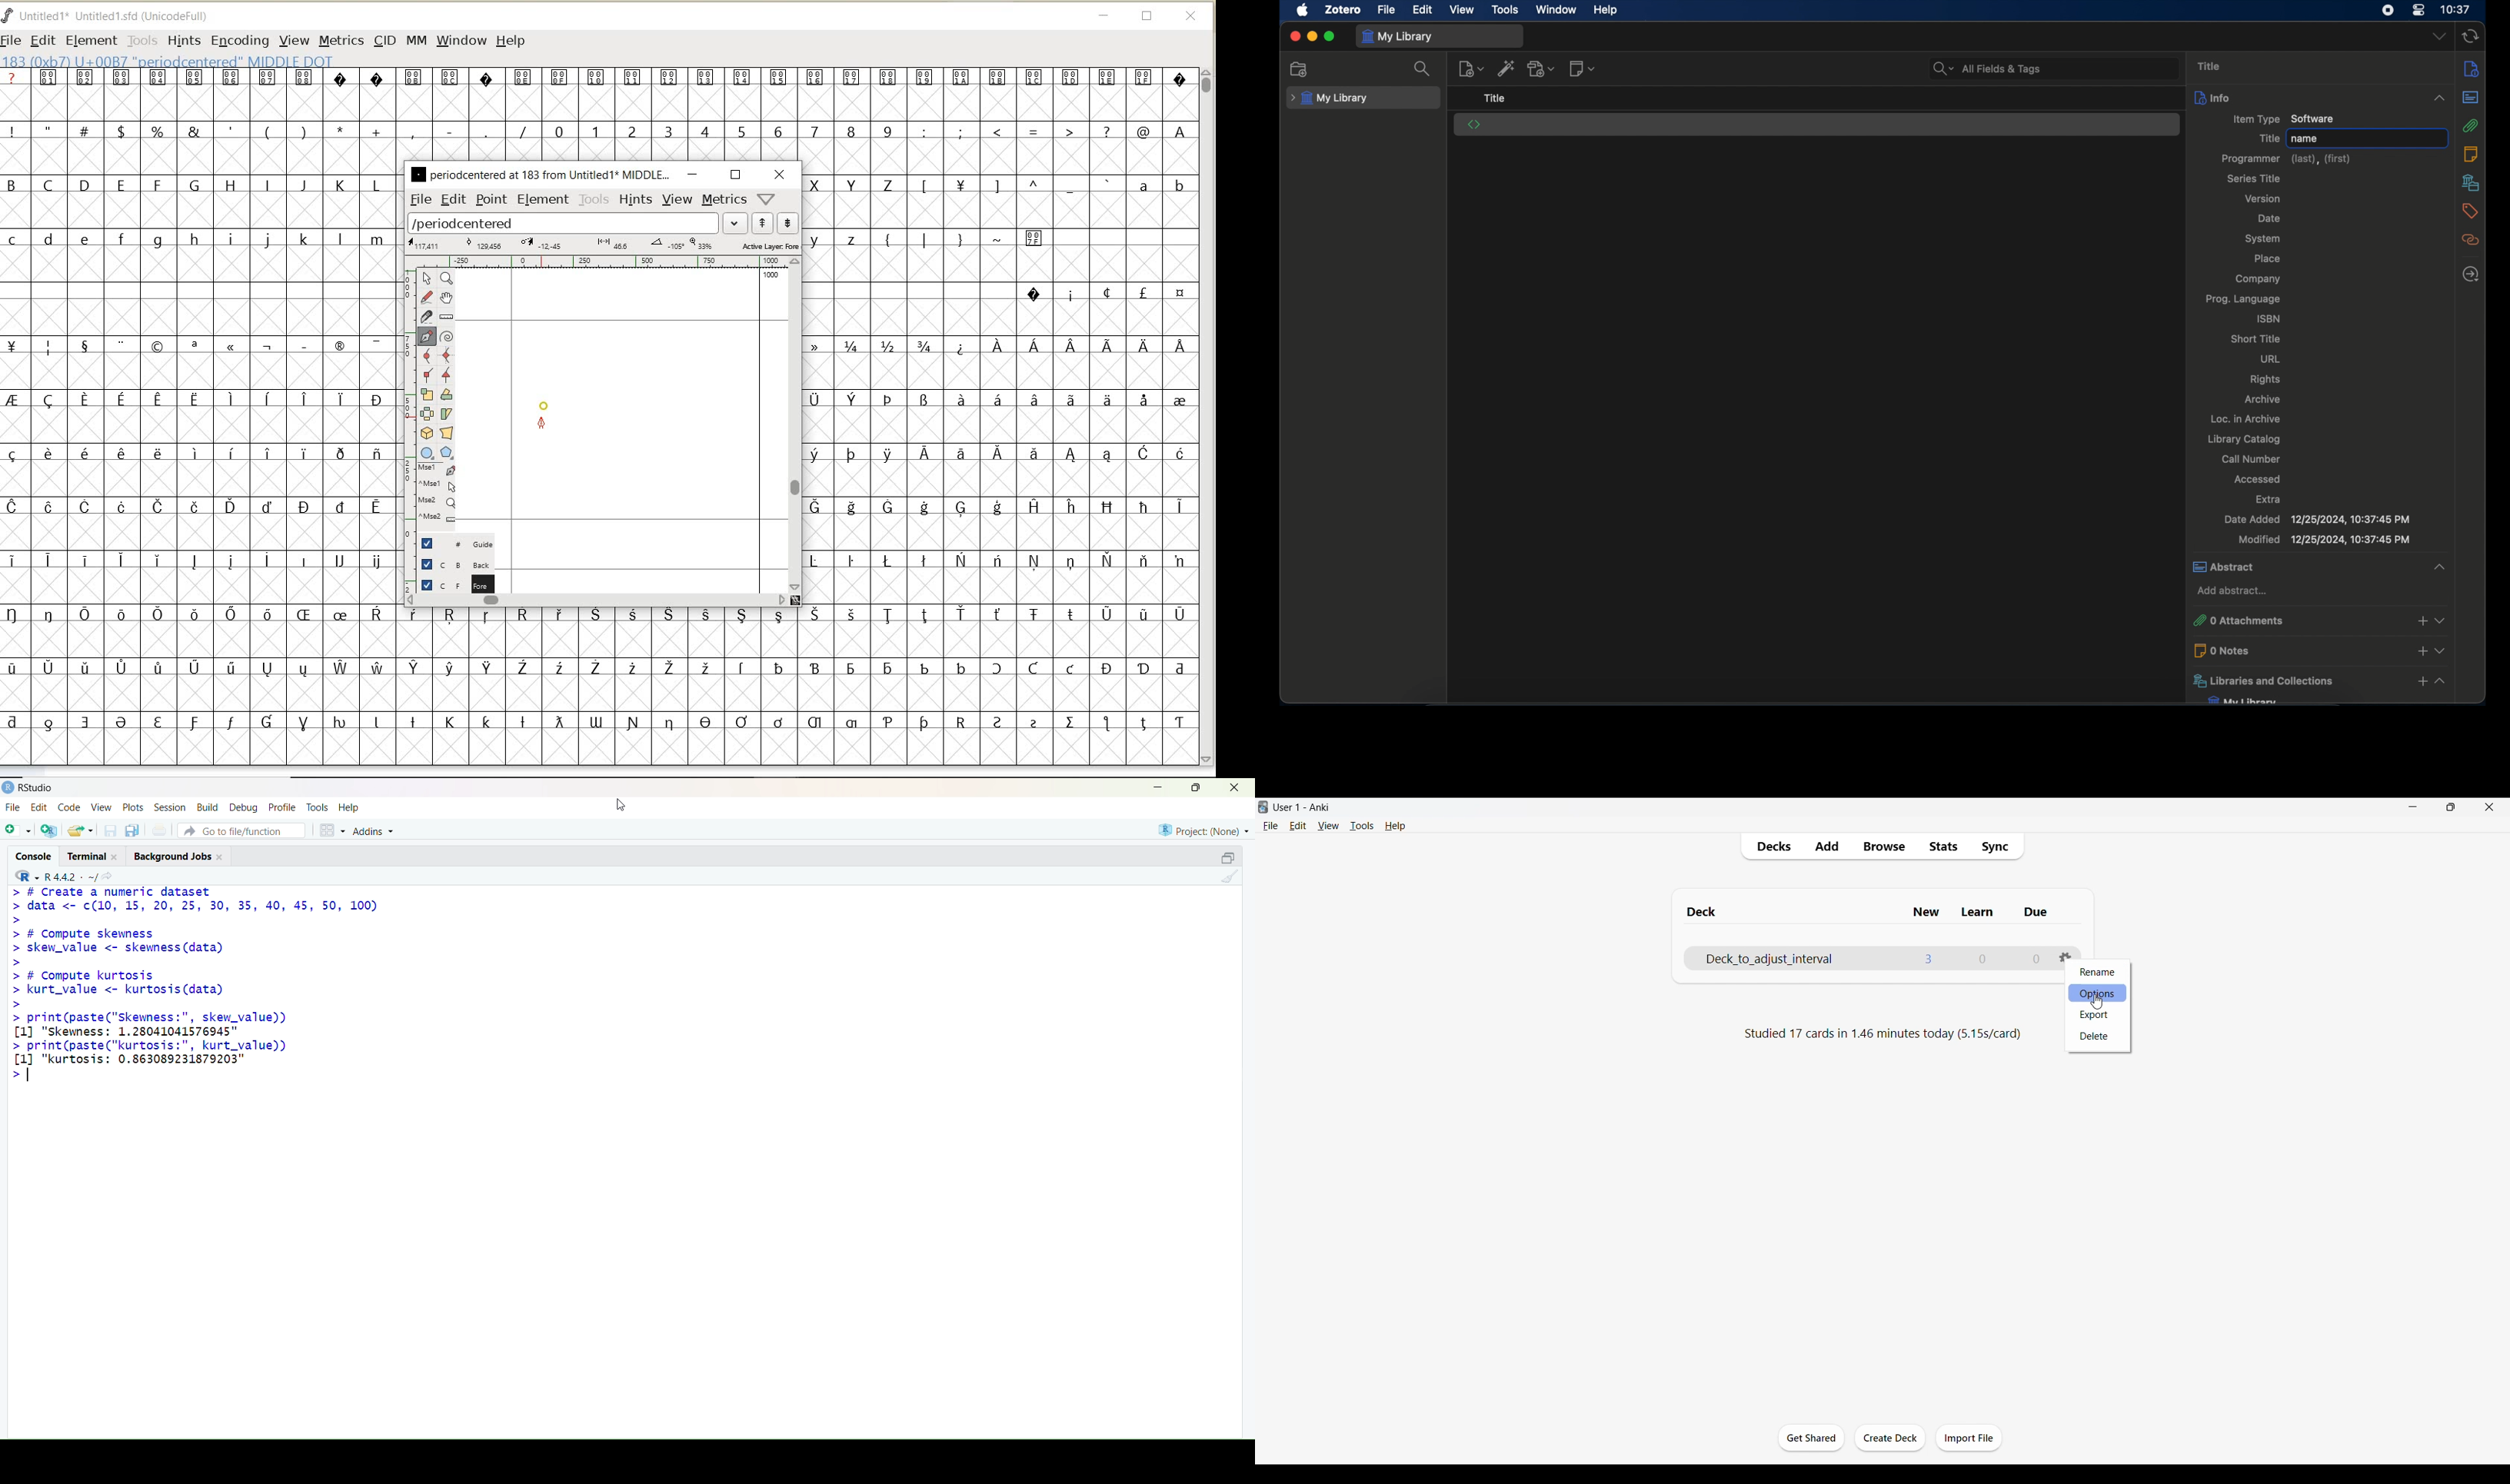  Describe the element at coordinates (1541, 69) in the screenshot. I see `add attachment` at that location.